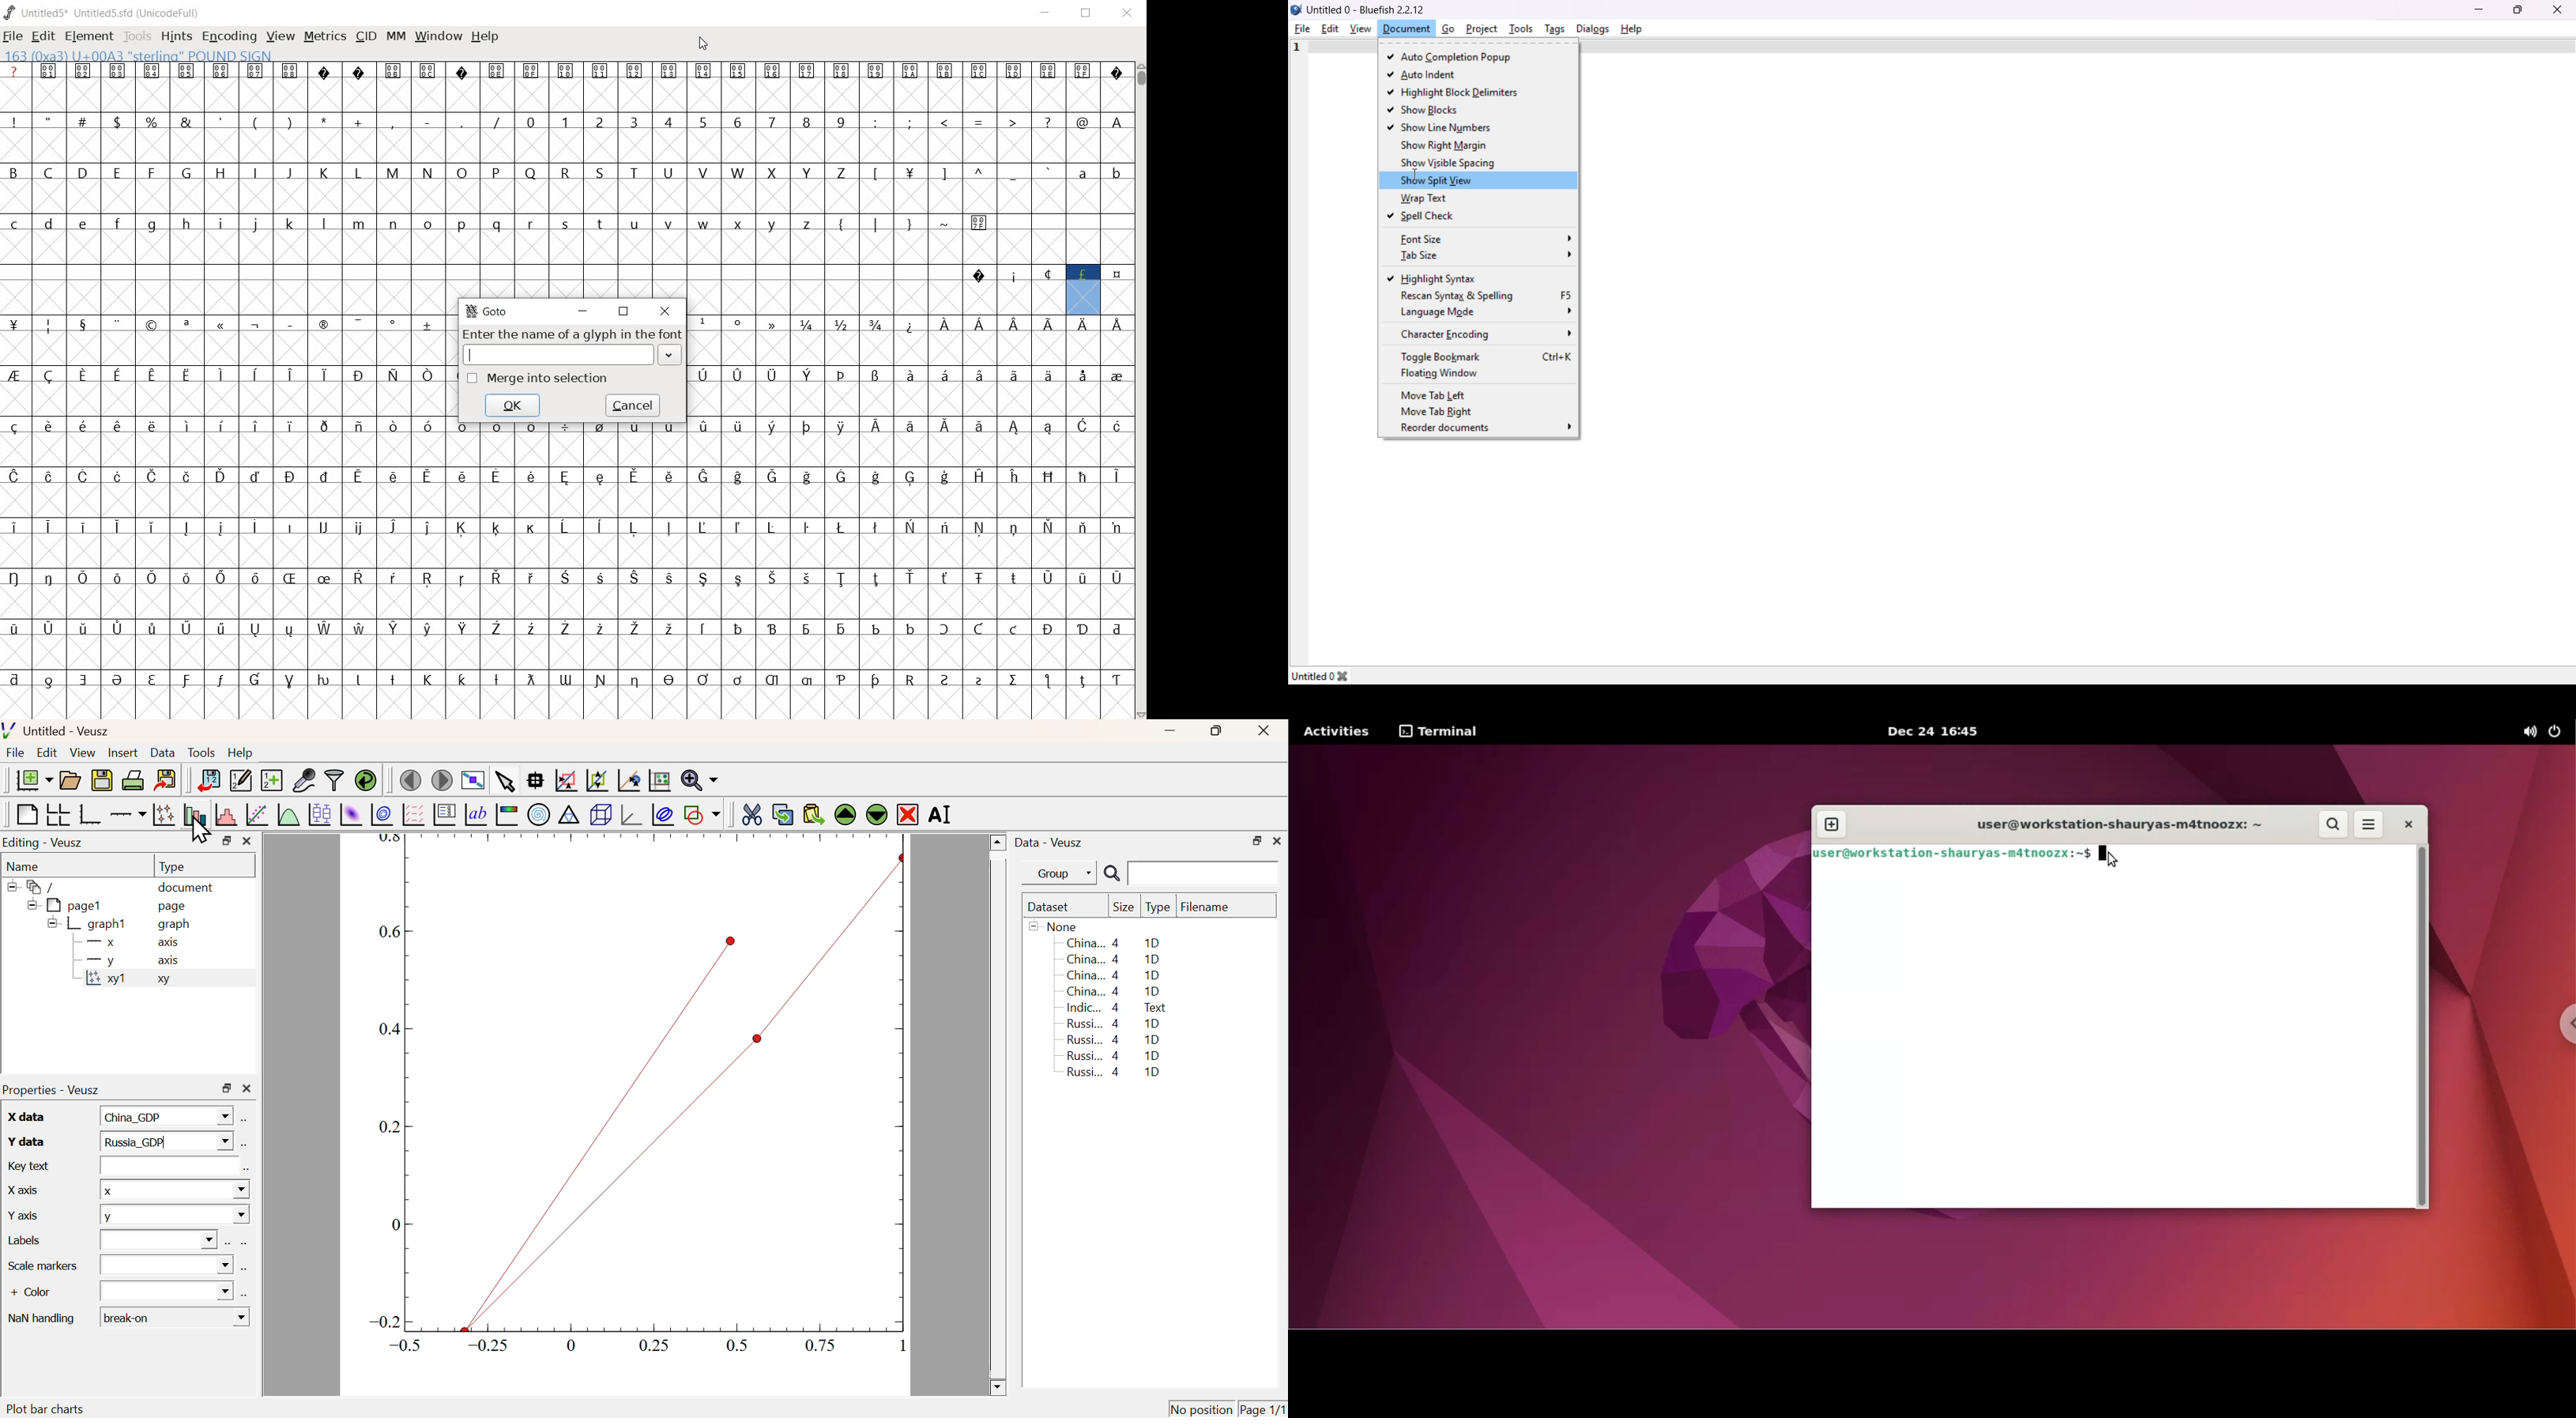 Image resolution: width=2576 pixels, height=1428 pixels. Describe the element at coordinates (43, 1265) in the screenshot. I see `Scale Marker` at that location.